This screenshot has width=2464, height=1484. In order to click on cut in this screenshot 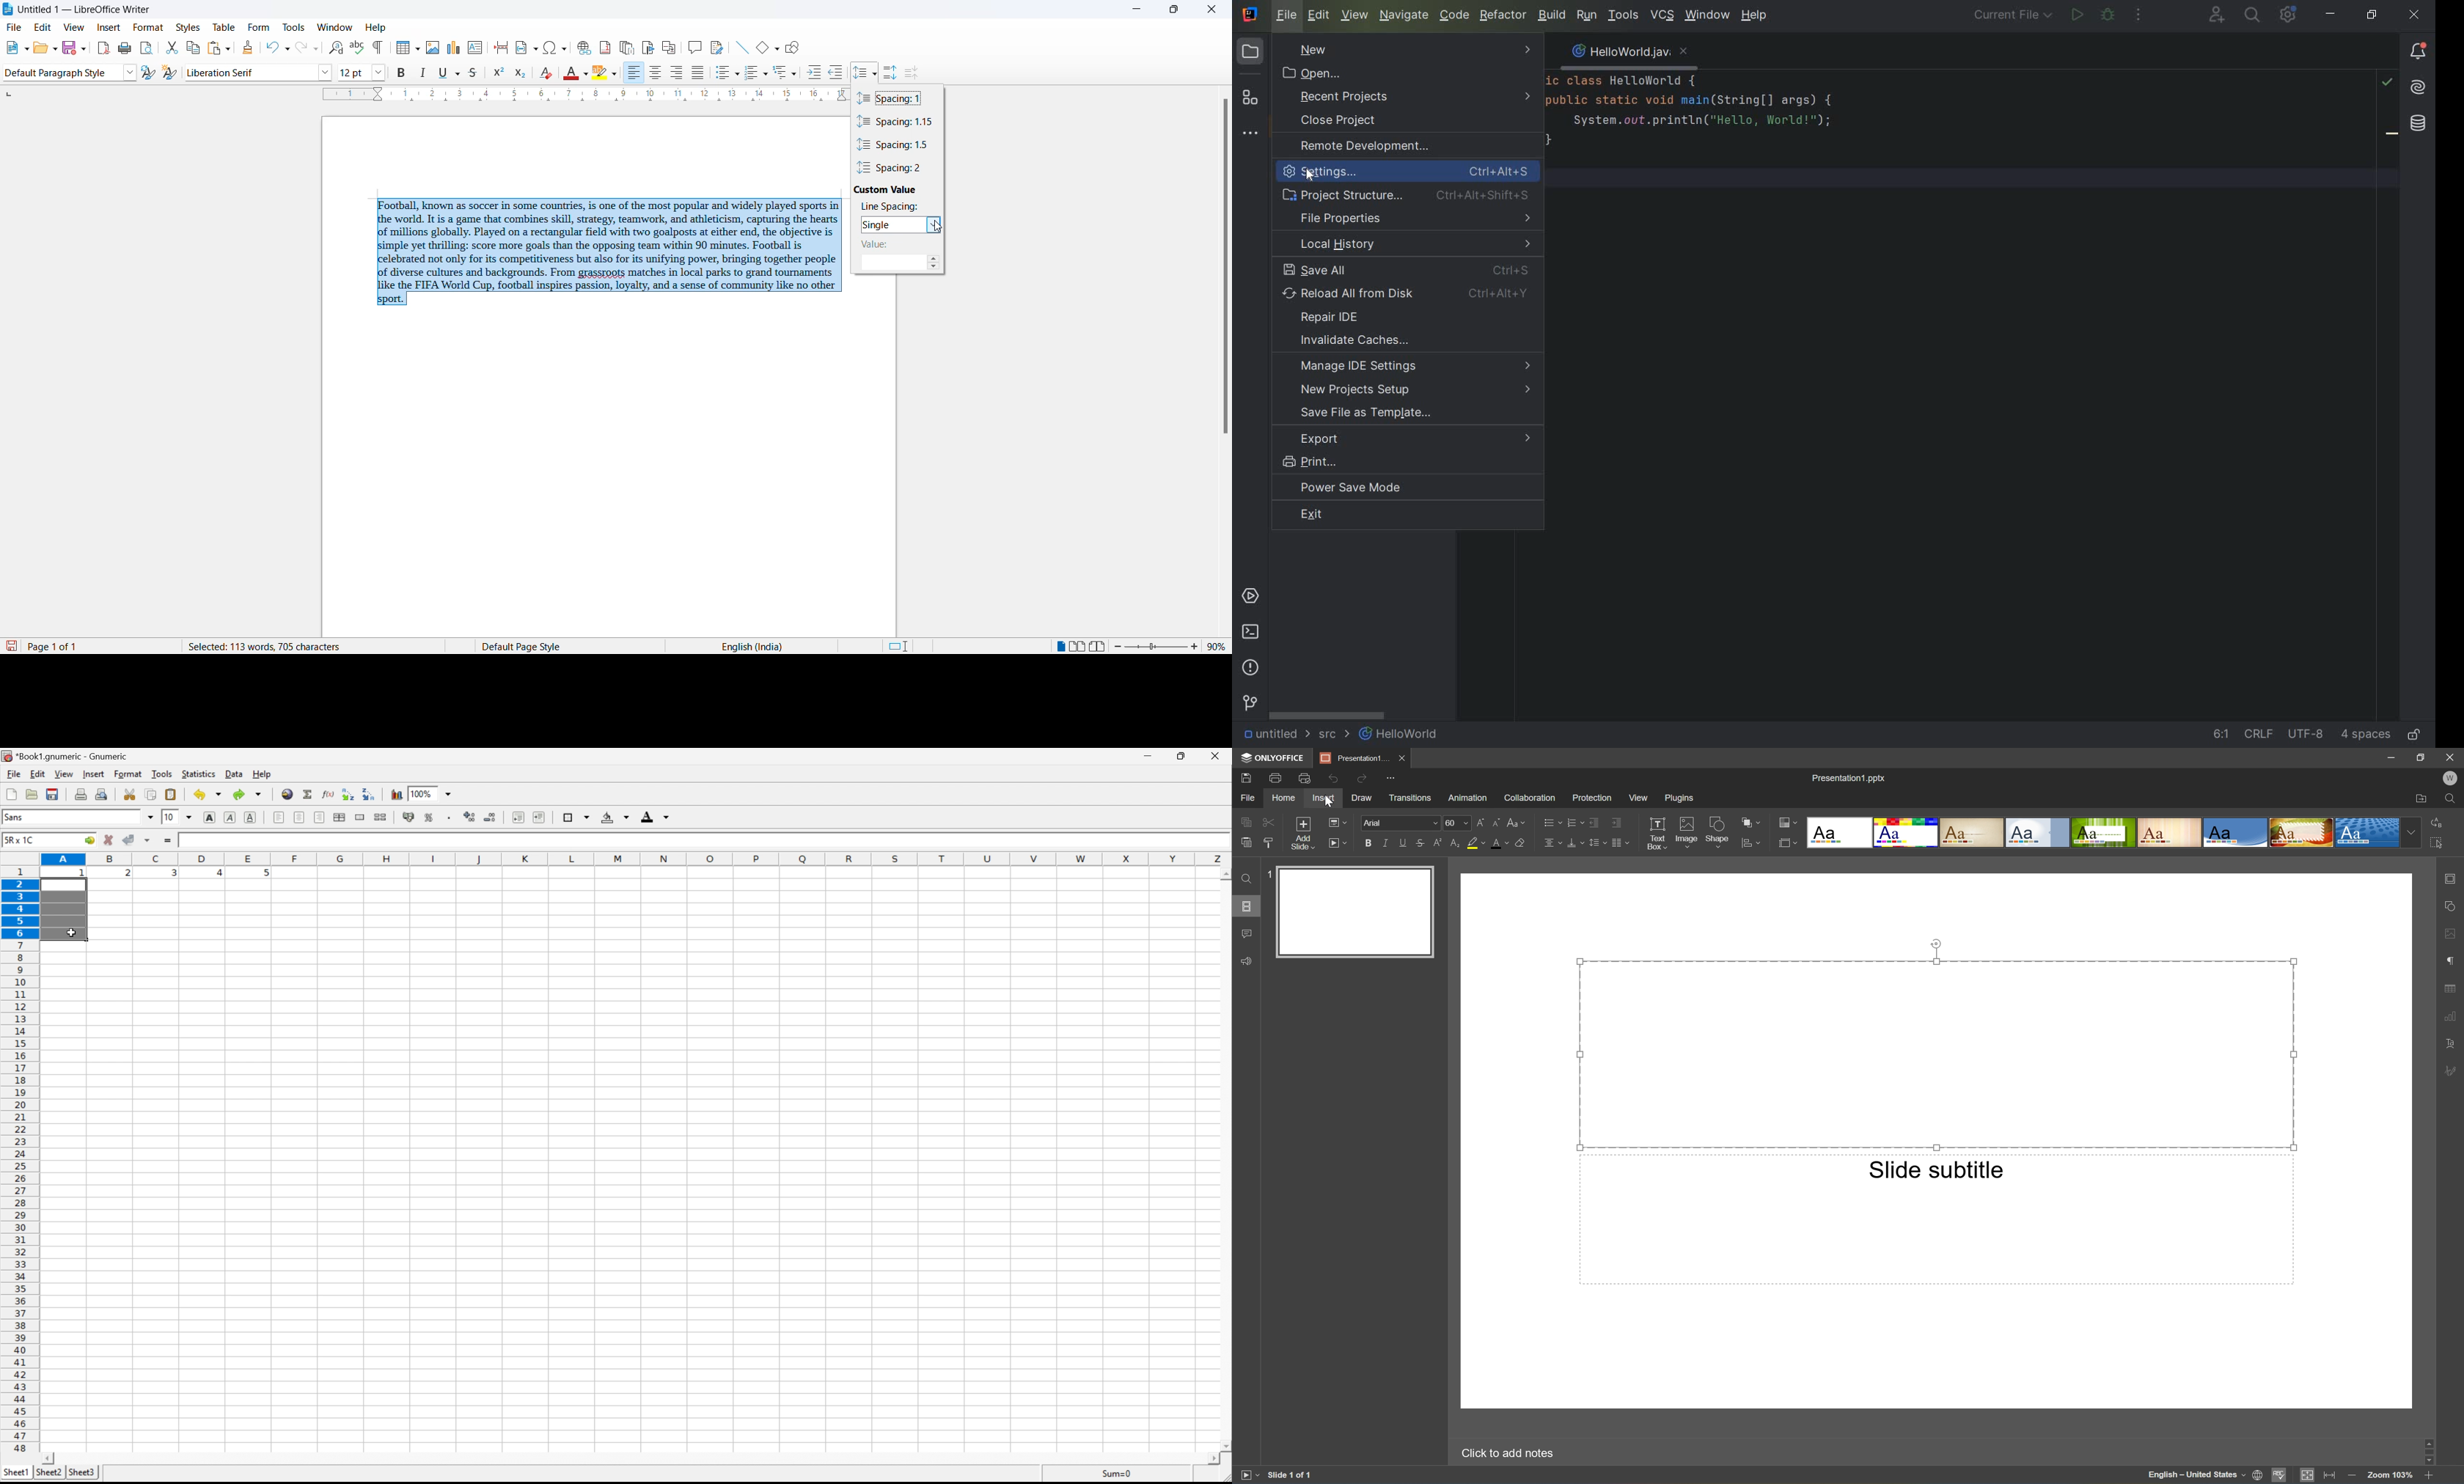, I will do `click(171, 46)`.